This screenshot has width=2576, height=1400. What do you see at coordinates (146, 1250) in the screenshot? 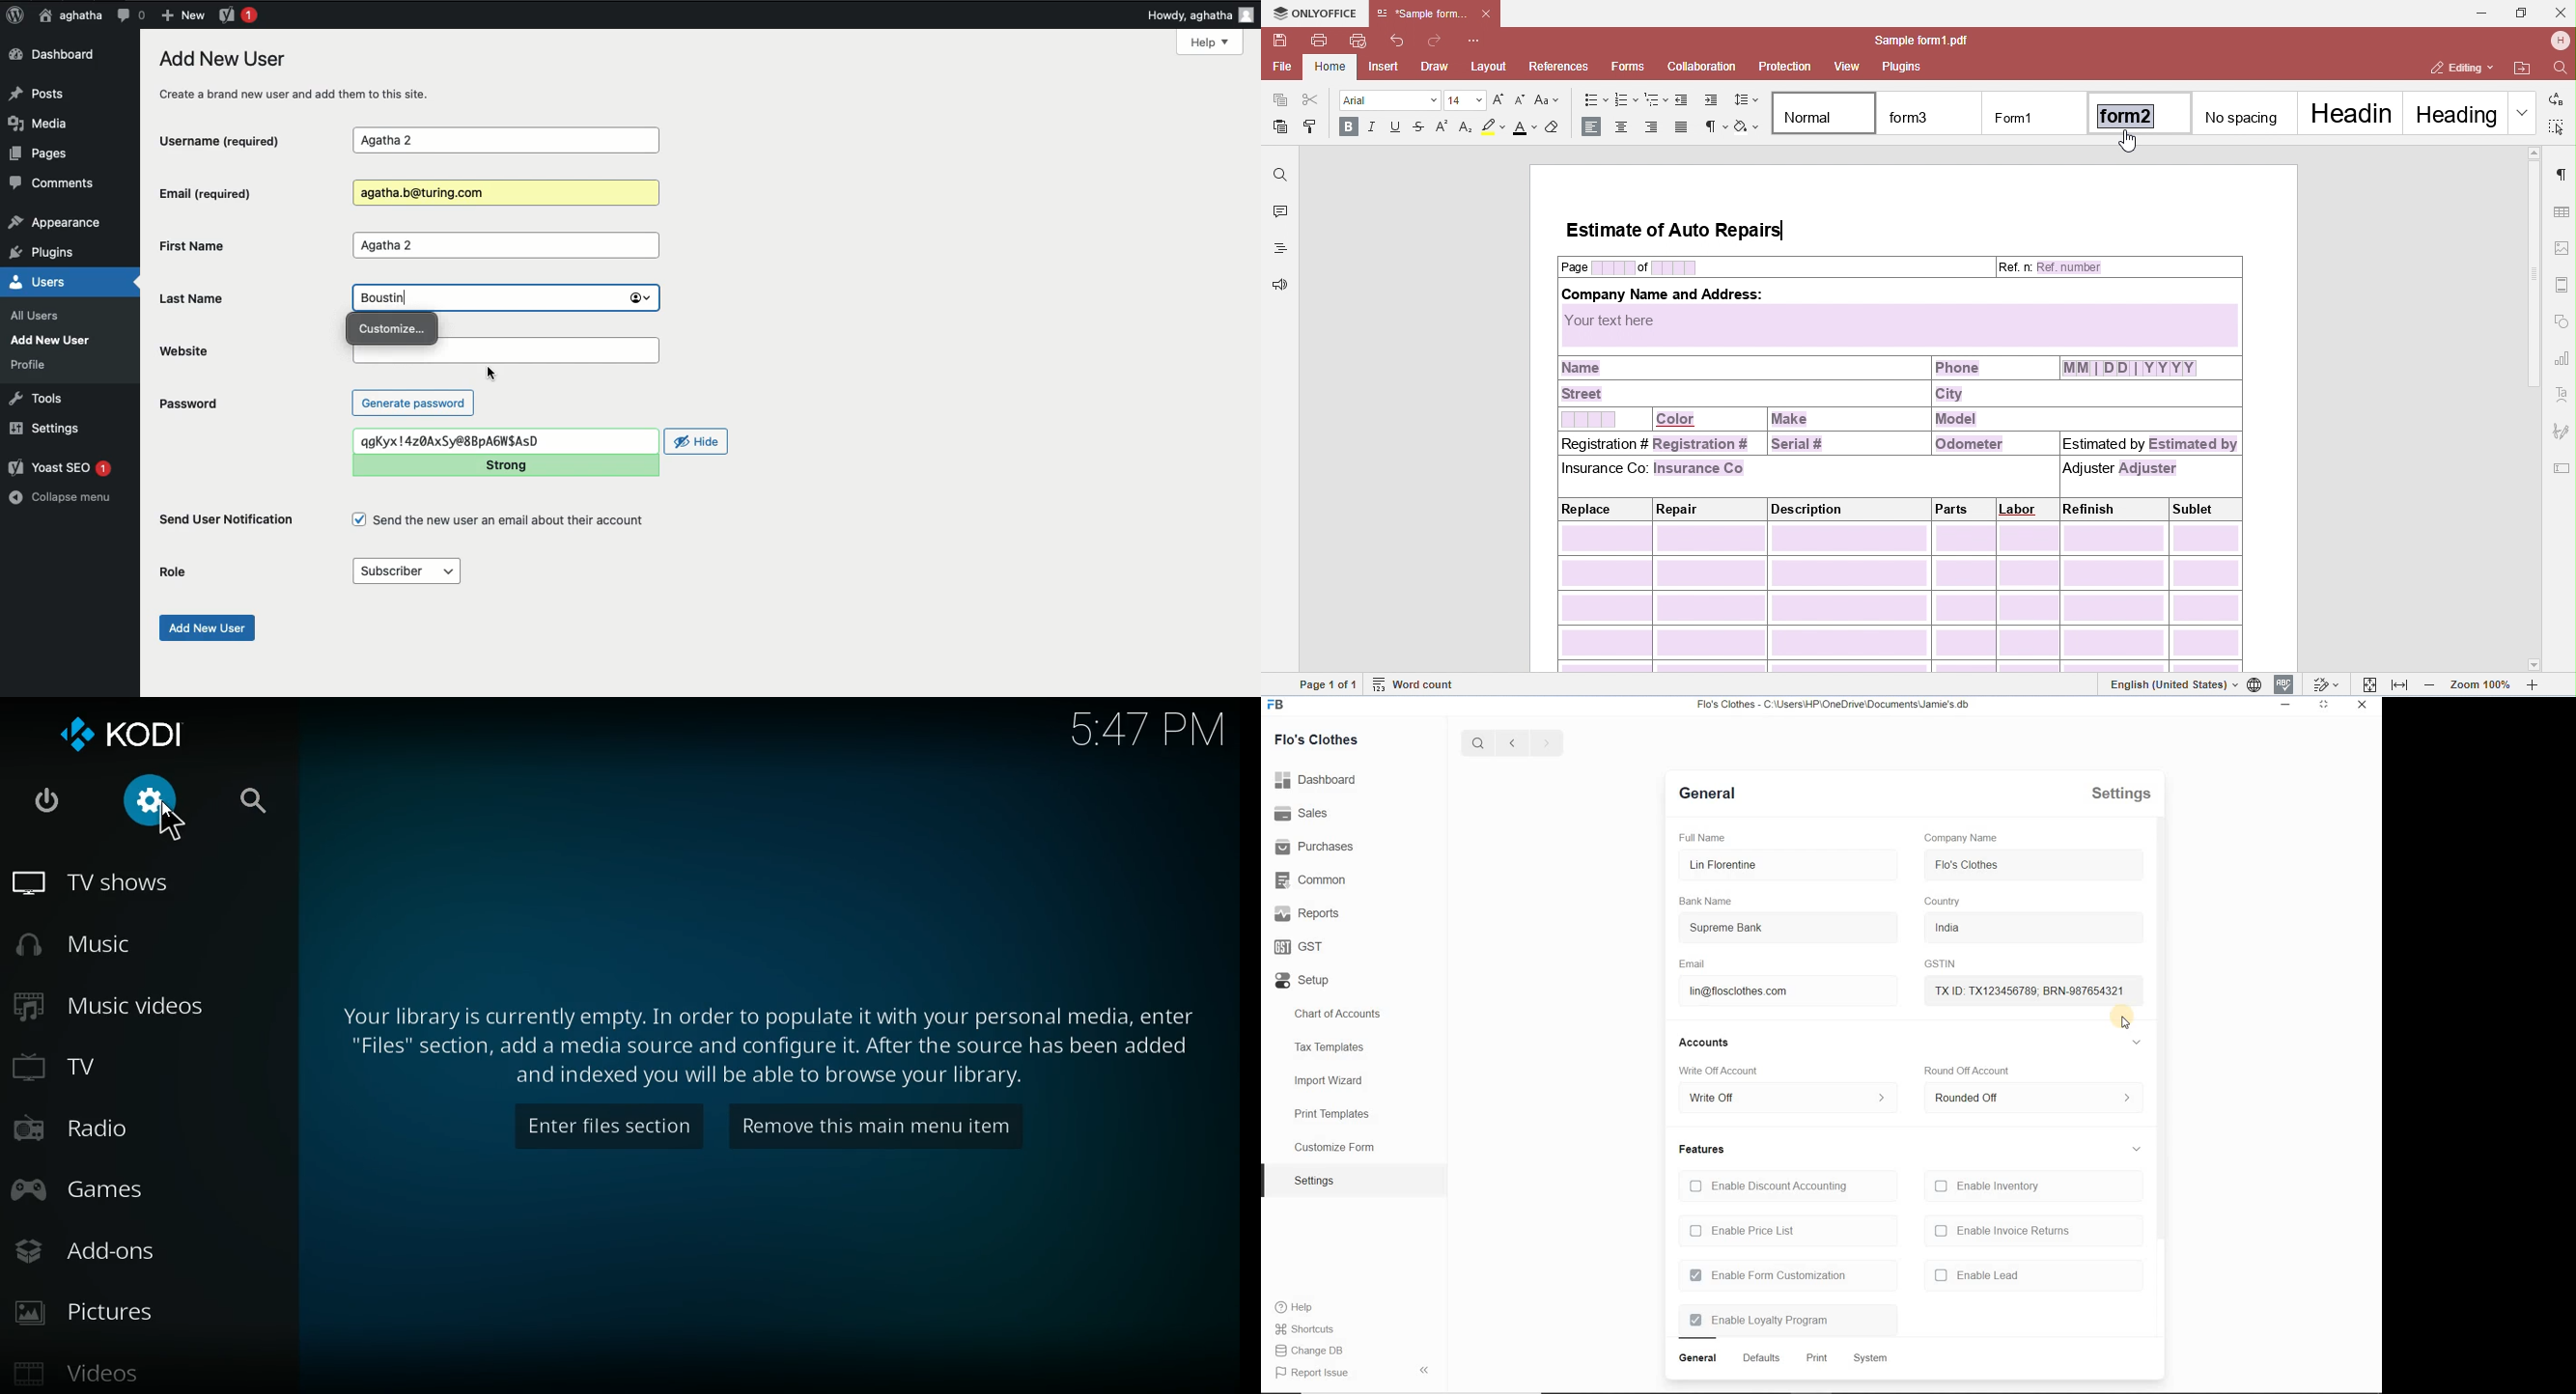
I see `add-ons` at bounding box center [146, 1250].